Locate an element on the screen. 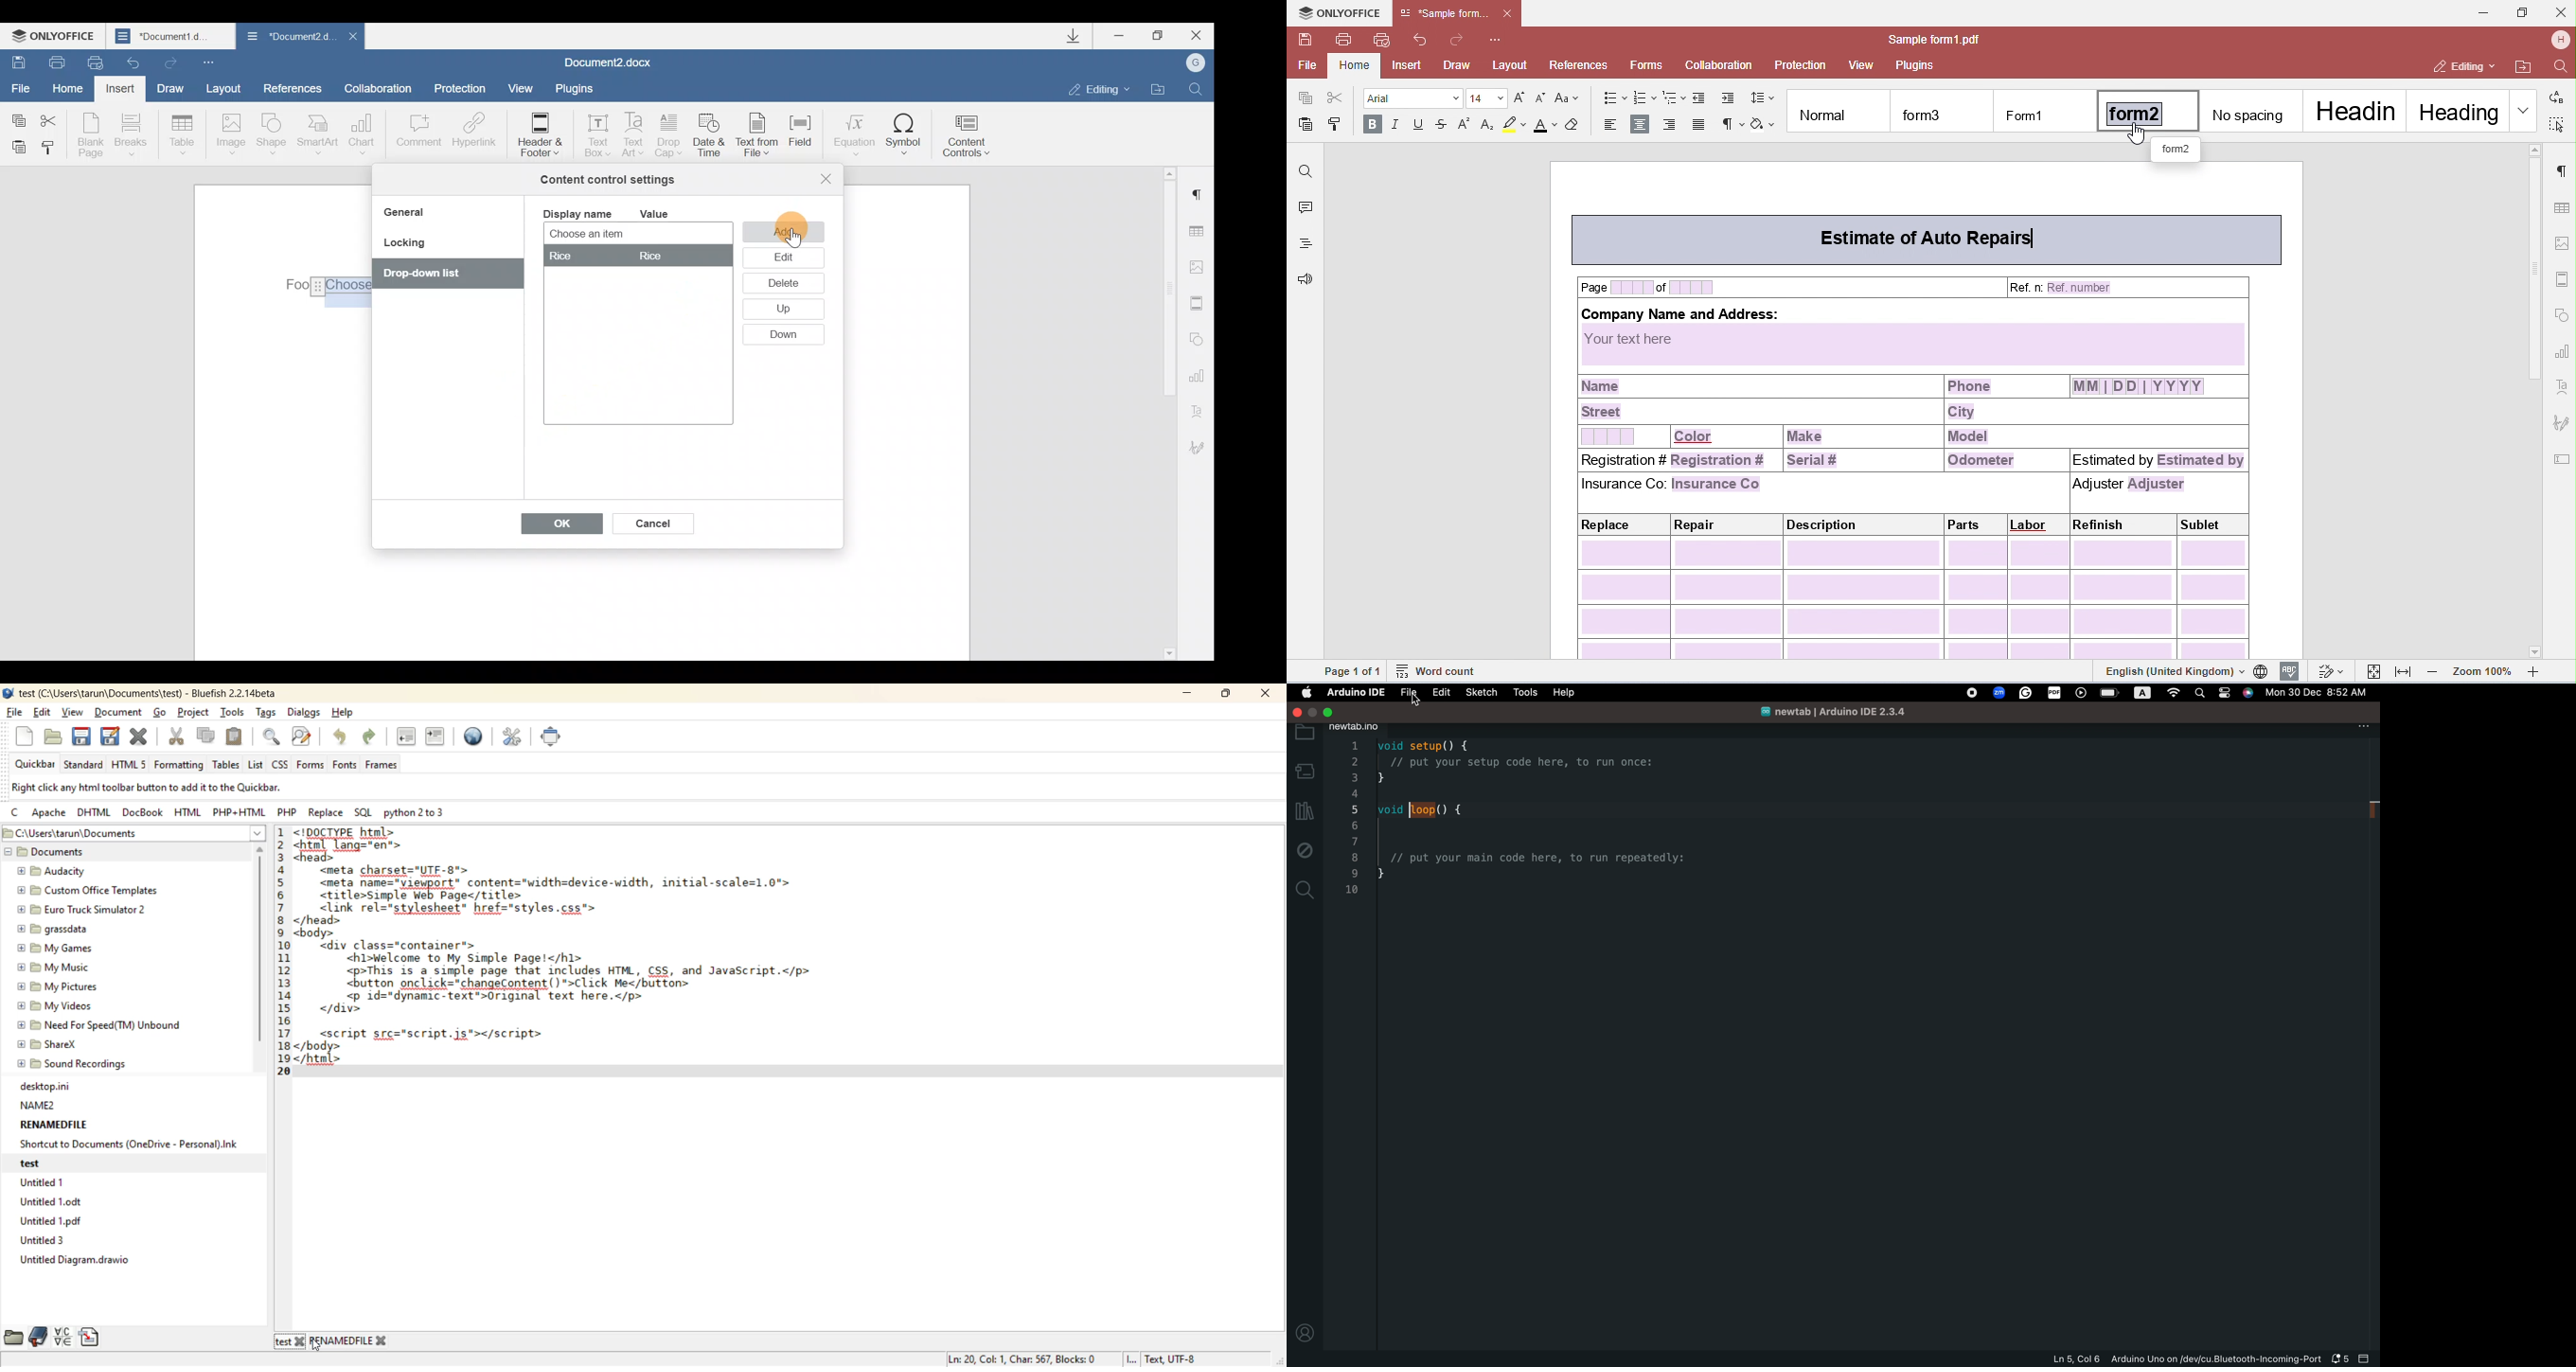 The width and height of the screenshot is (2576, 1372). undo is located at coordinates (342, 738).